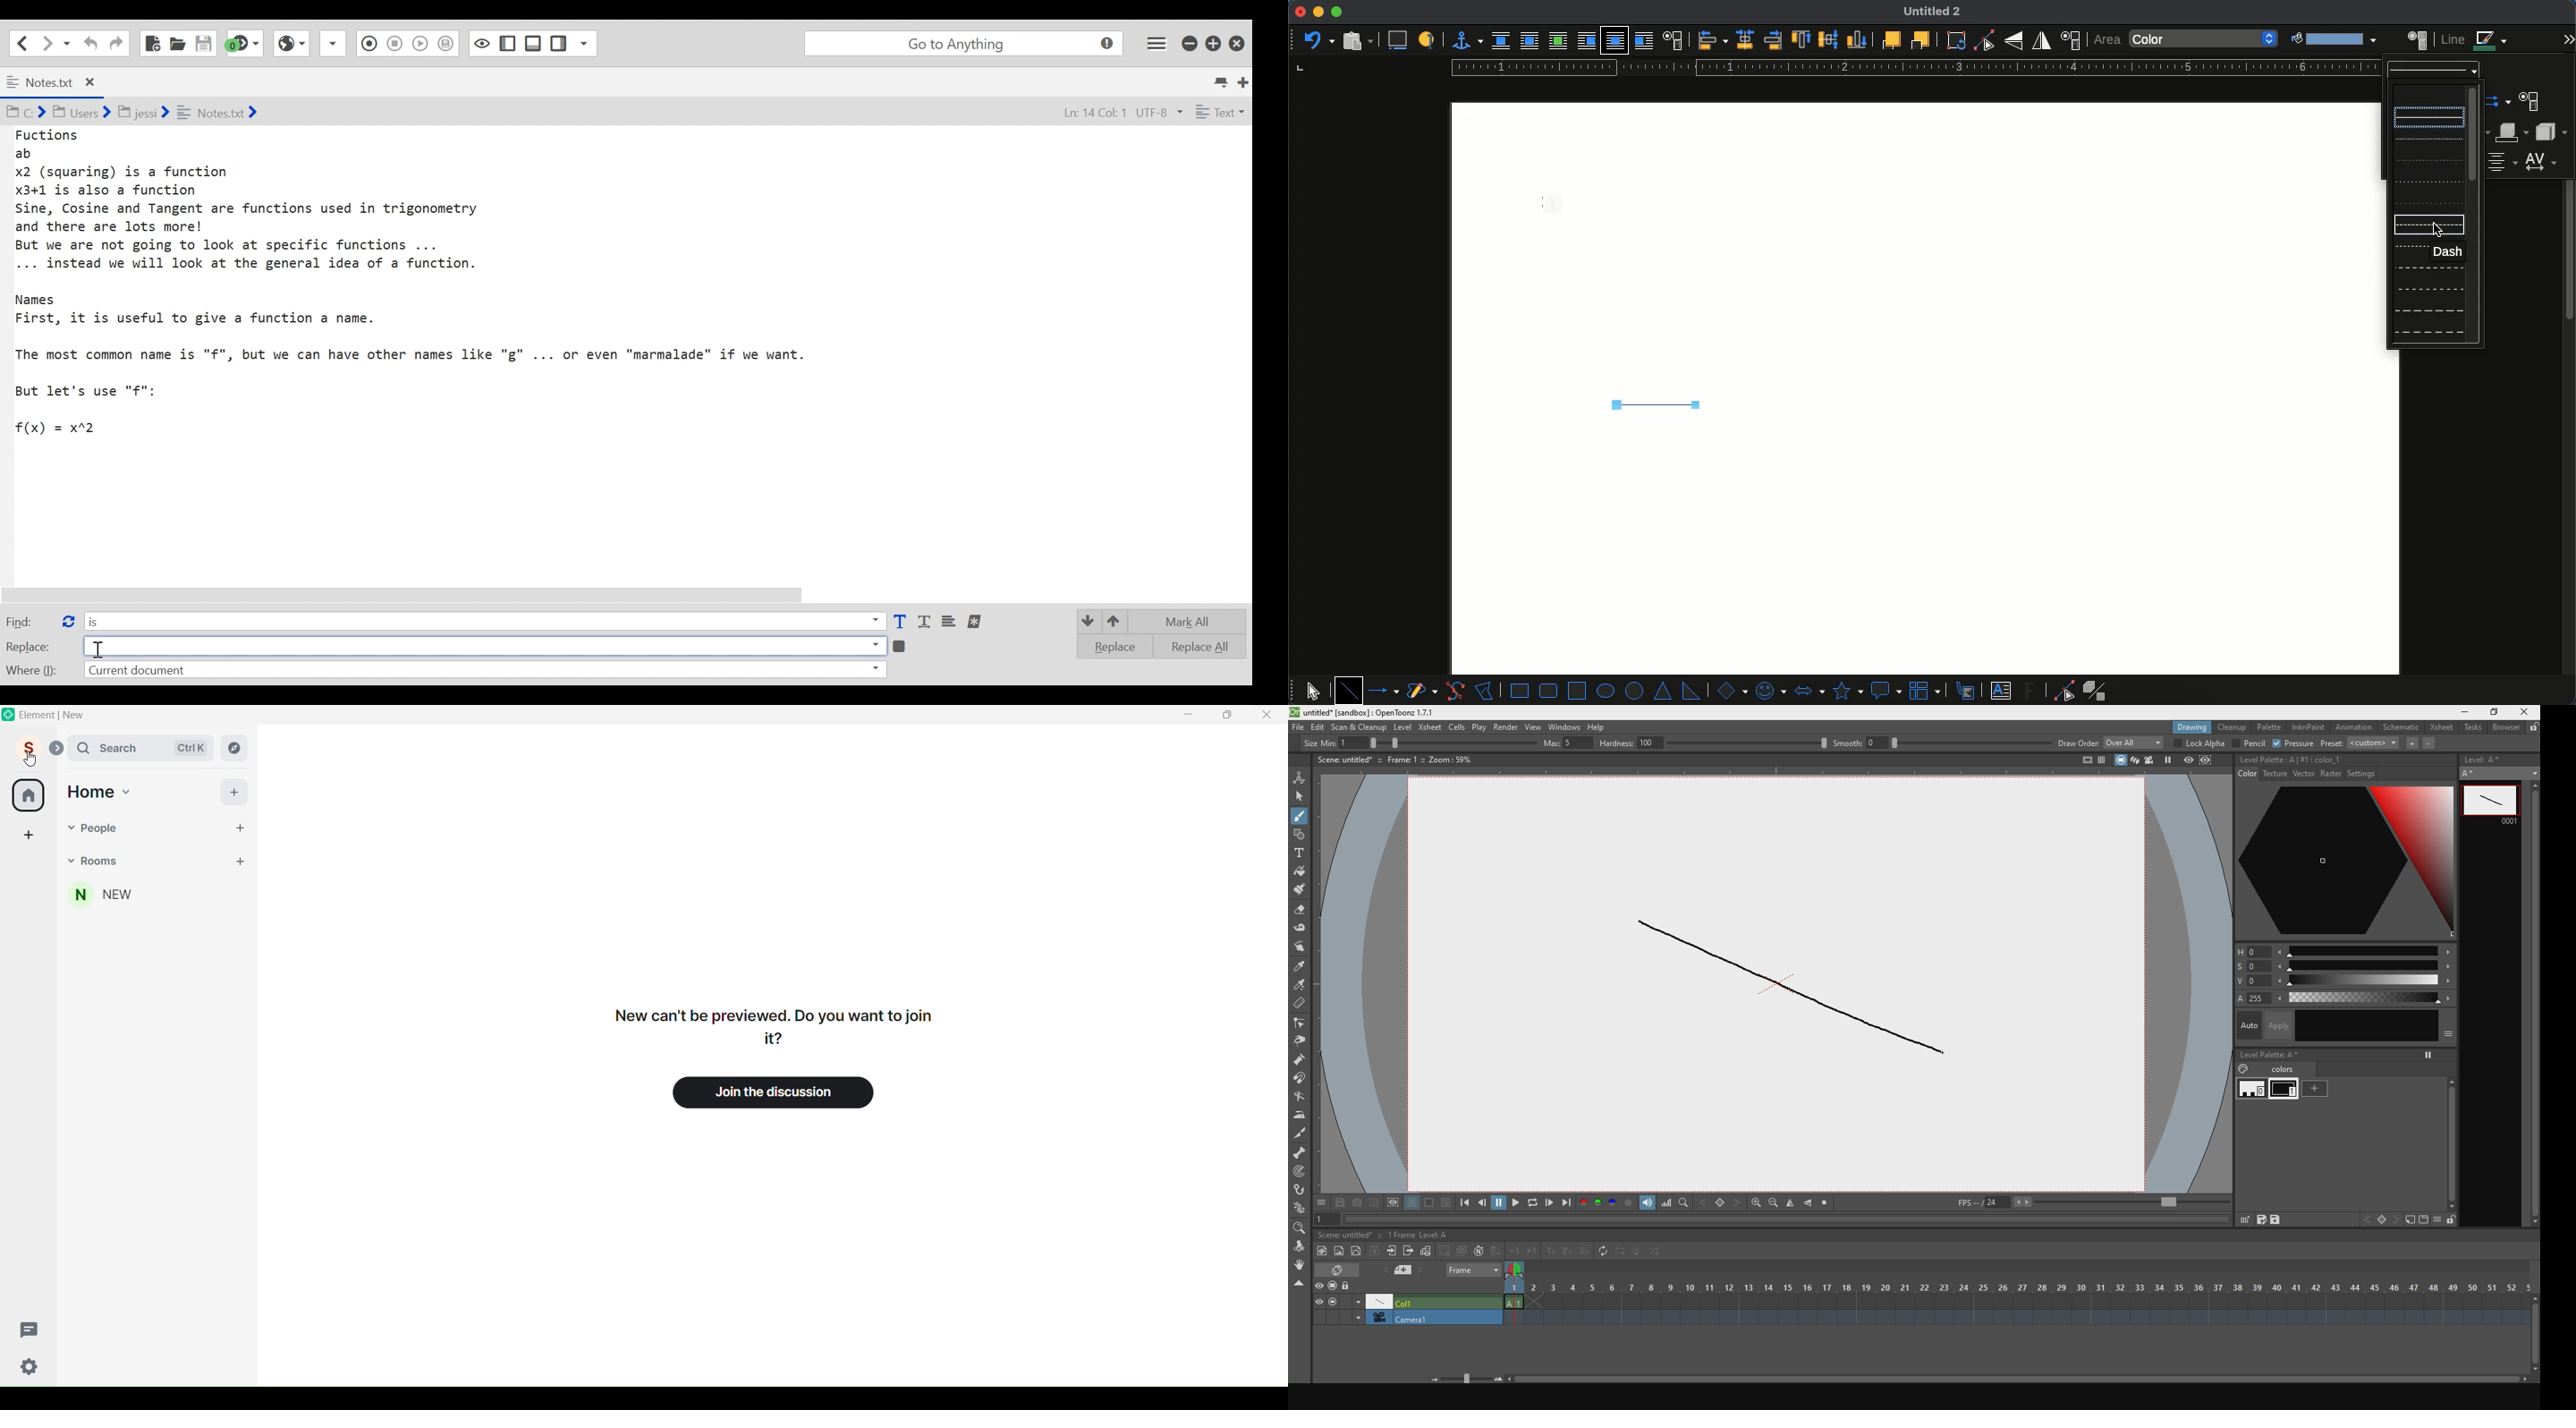  What do you see at coordinates (2504, 163) in the screenshot?
I see `footwork alignment` at bounding box center [2504, 163].